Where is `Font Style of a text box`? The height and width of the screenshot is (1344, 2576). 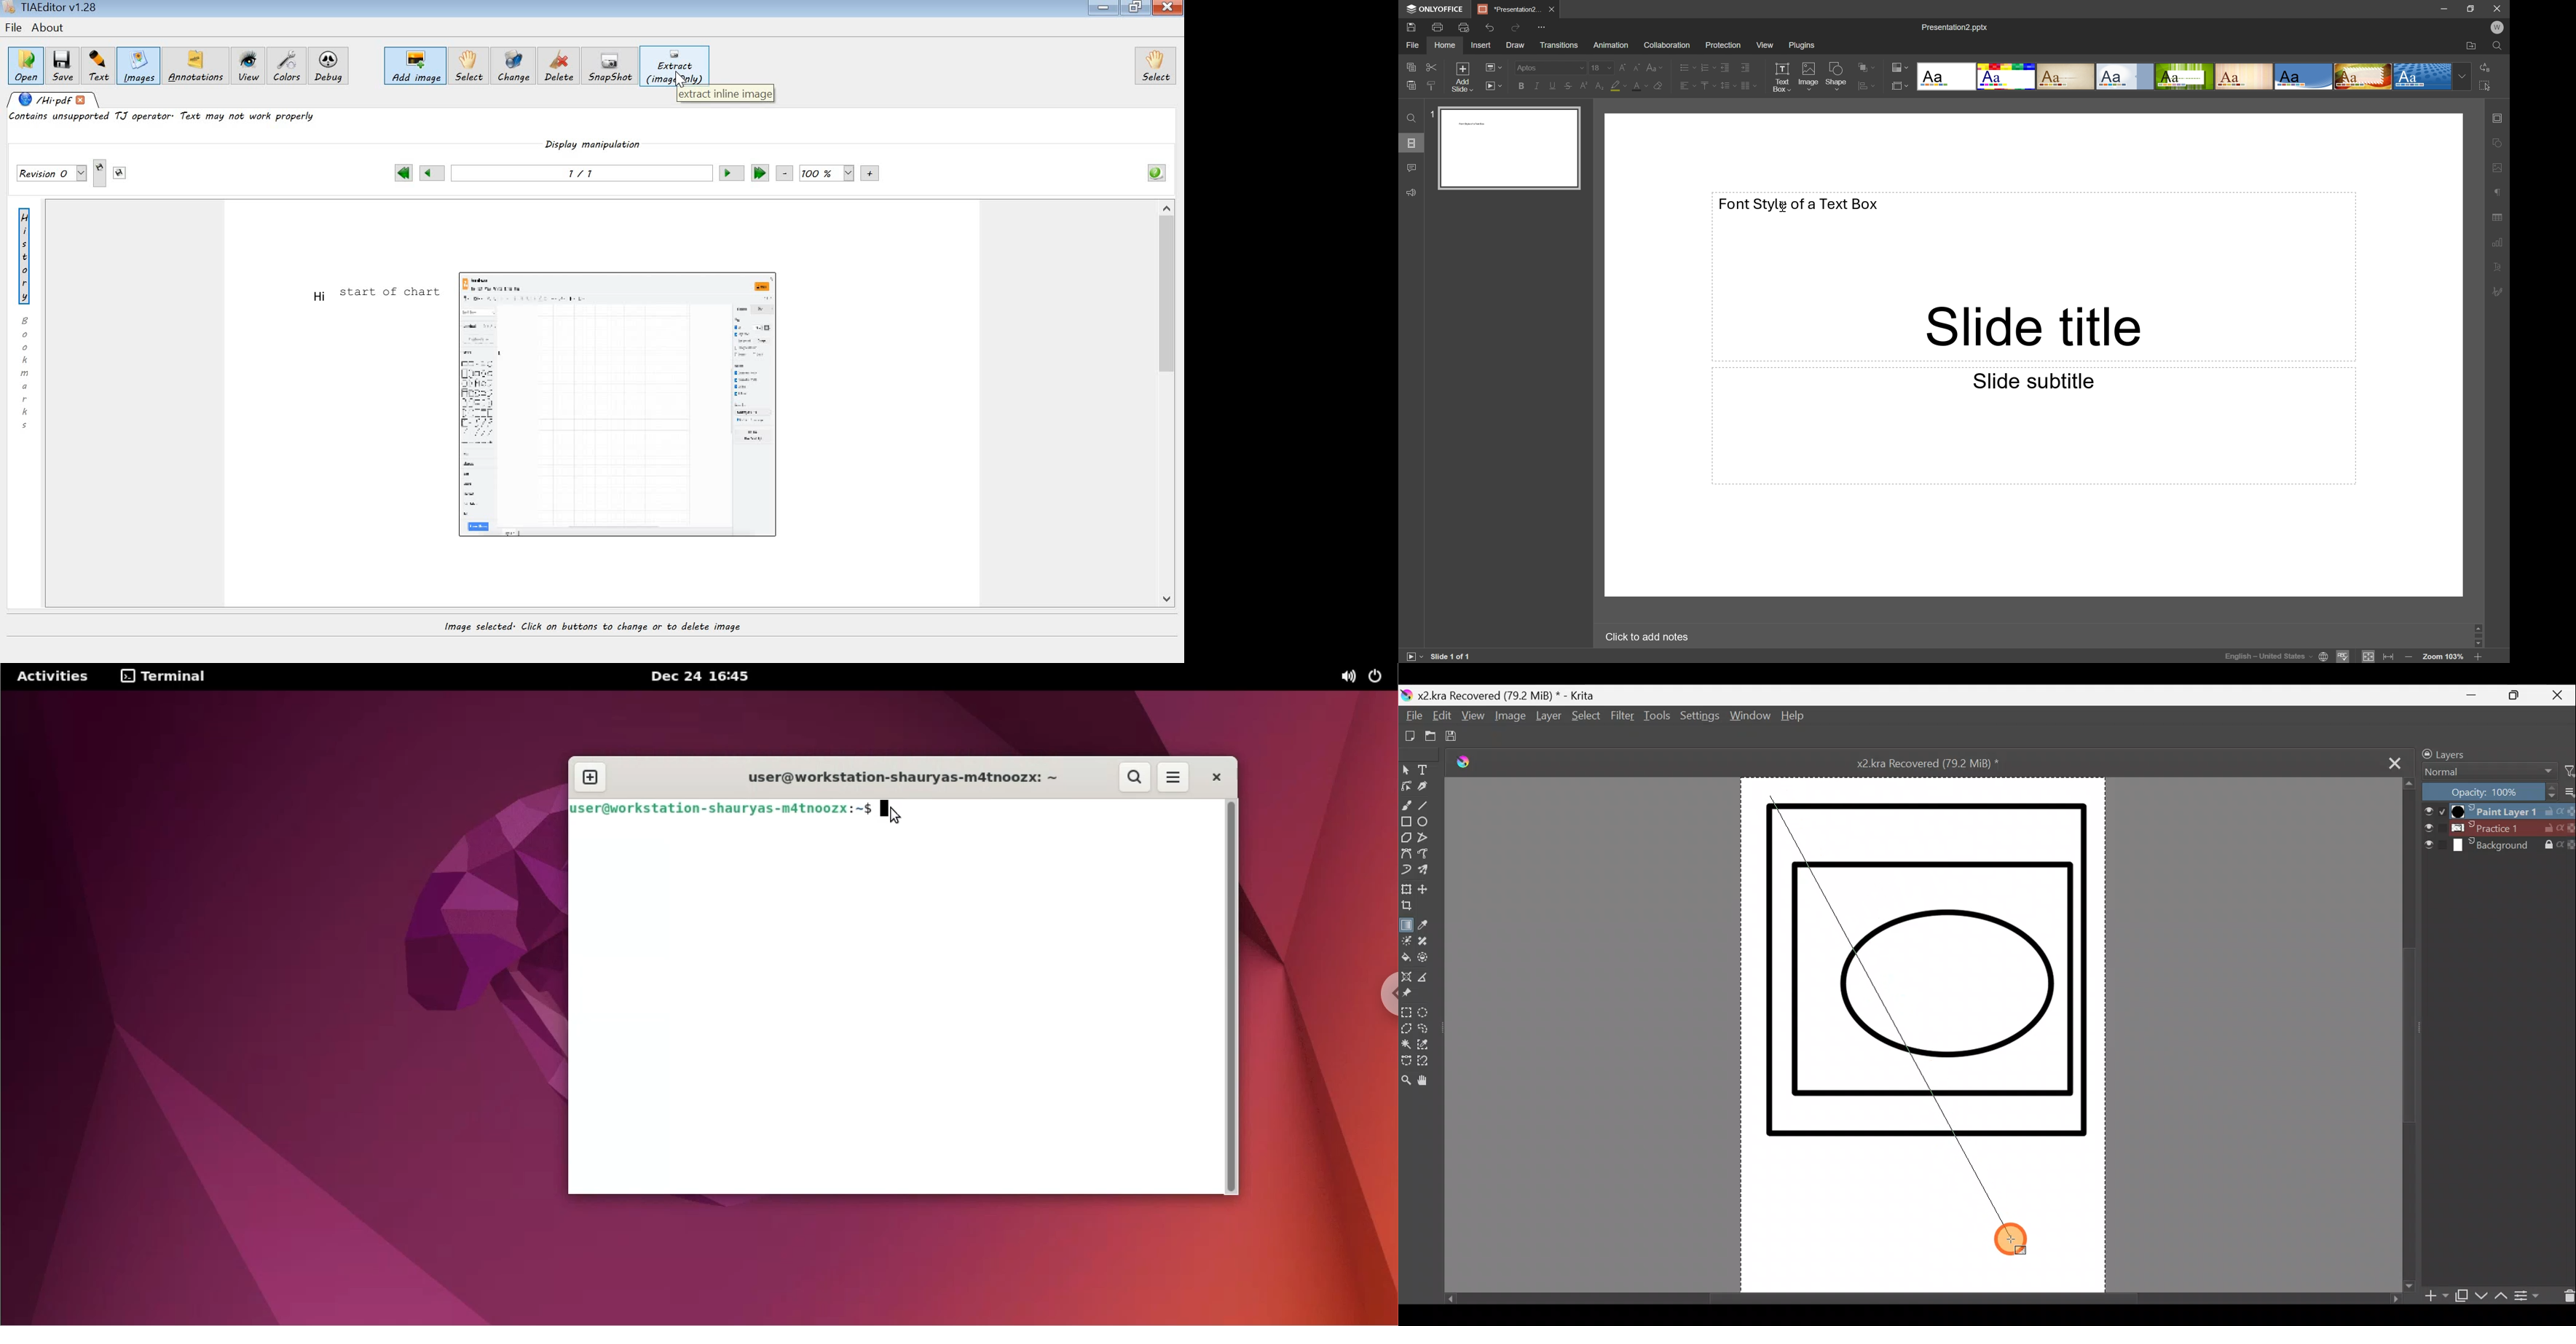
Font Style of a text box is located at coordinates (1799, 203).